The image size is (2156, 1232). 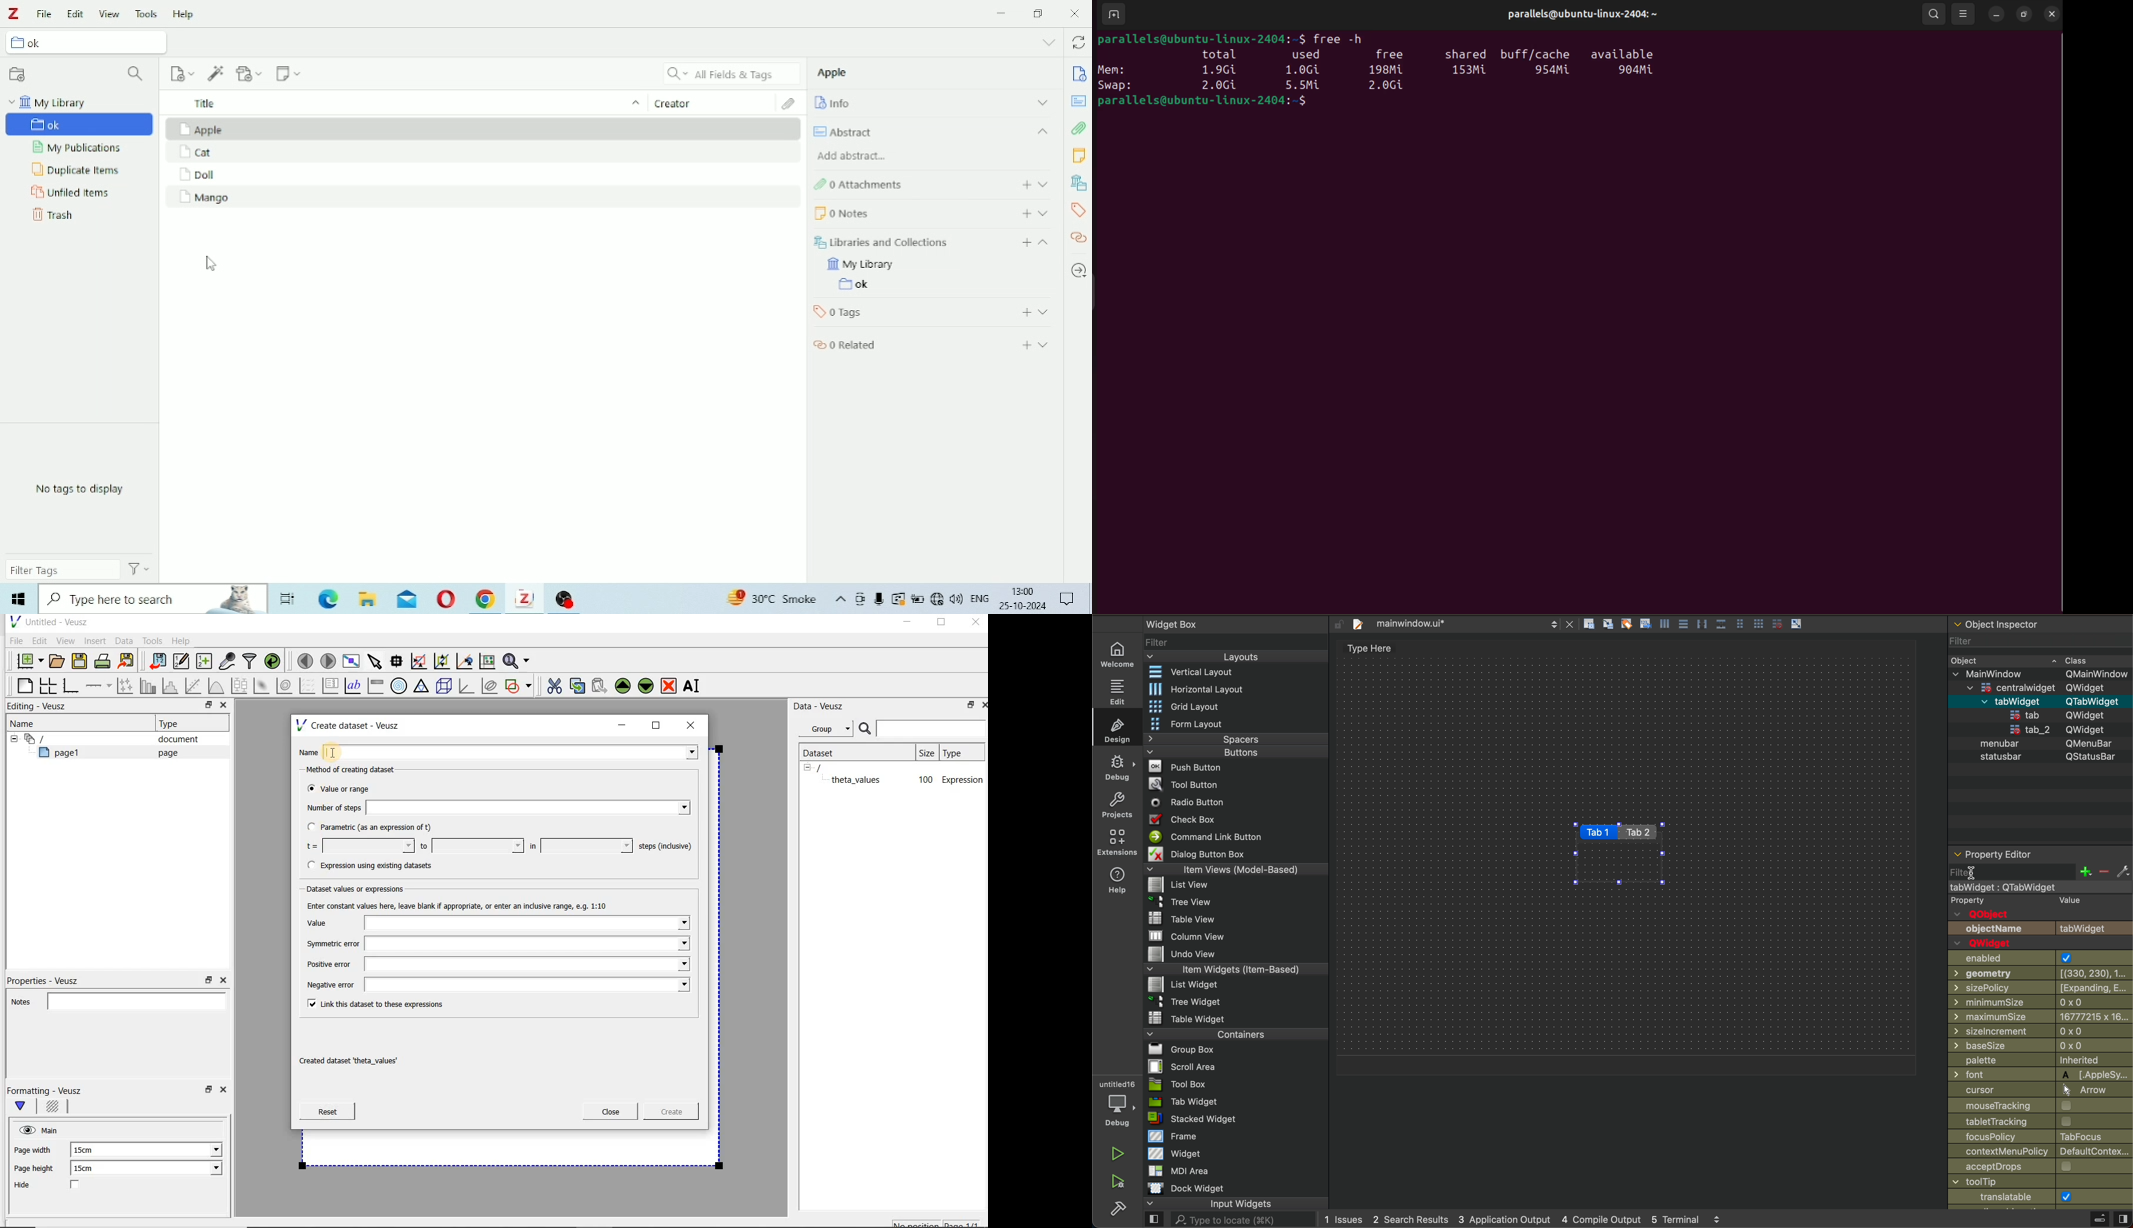 I want to click on Edit, so click(x=39, y=640).